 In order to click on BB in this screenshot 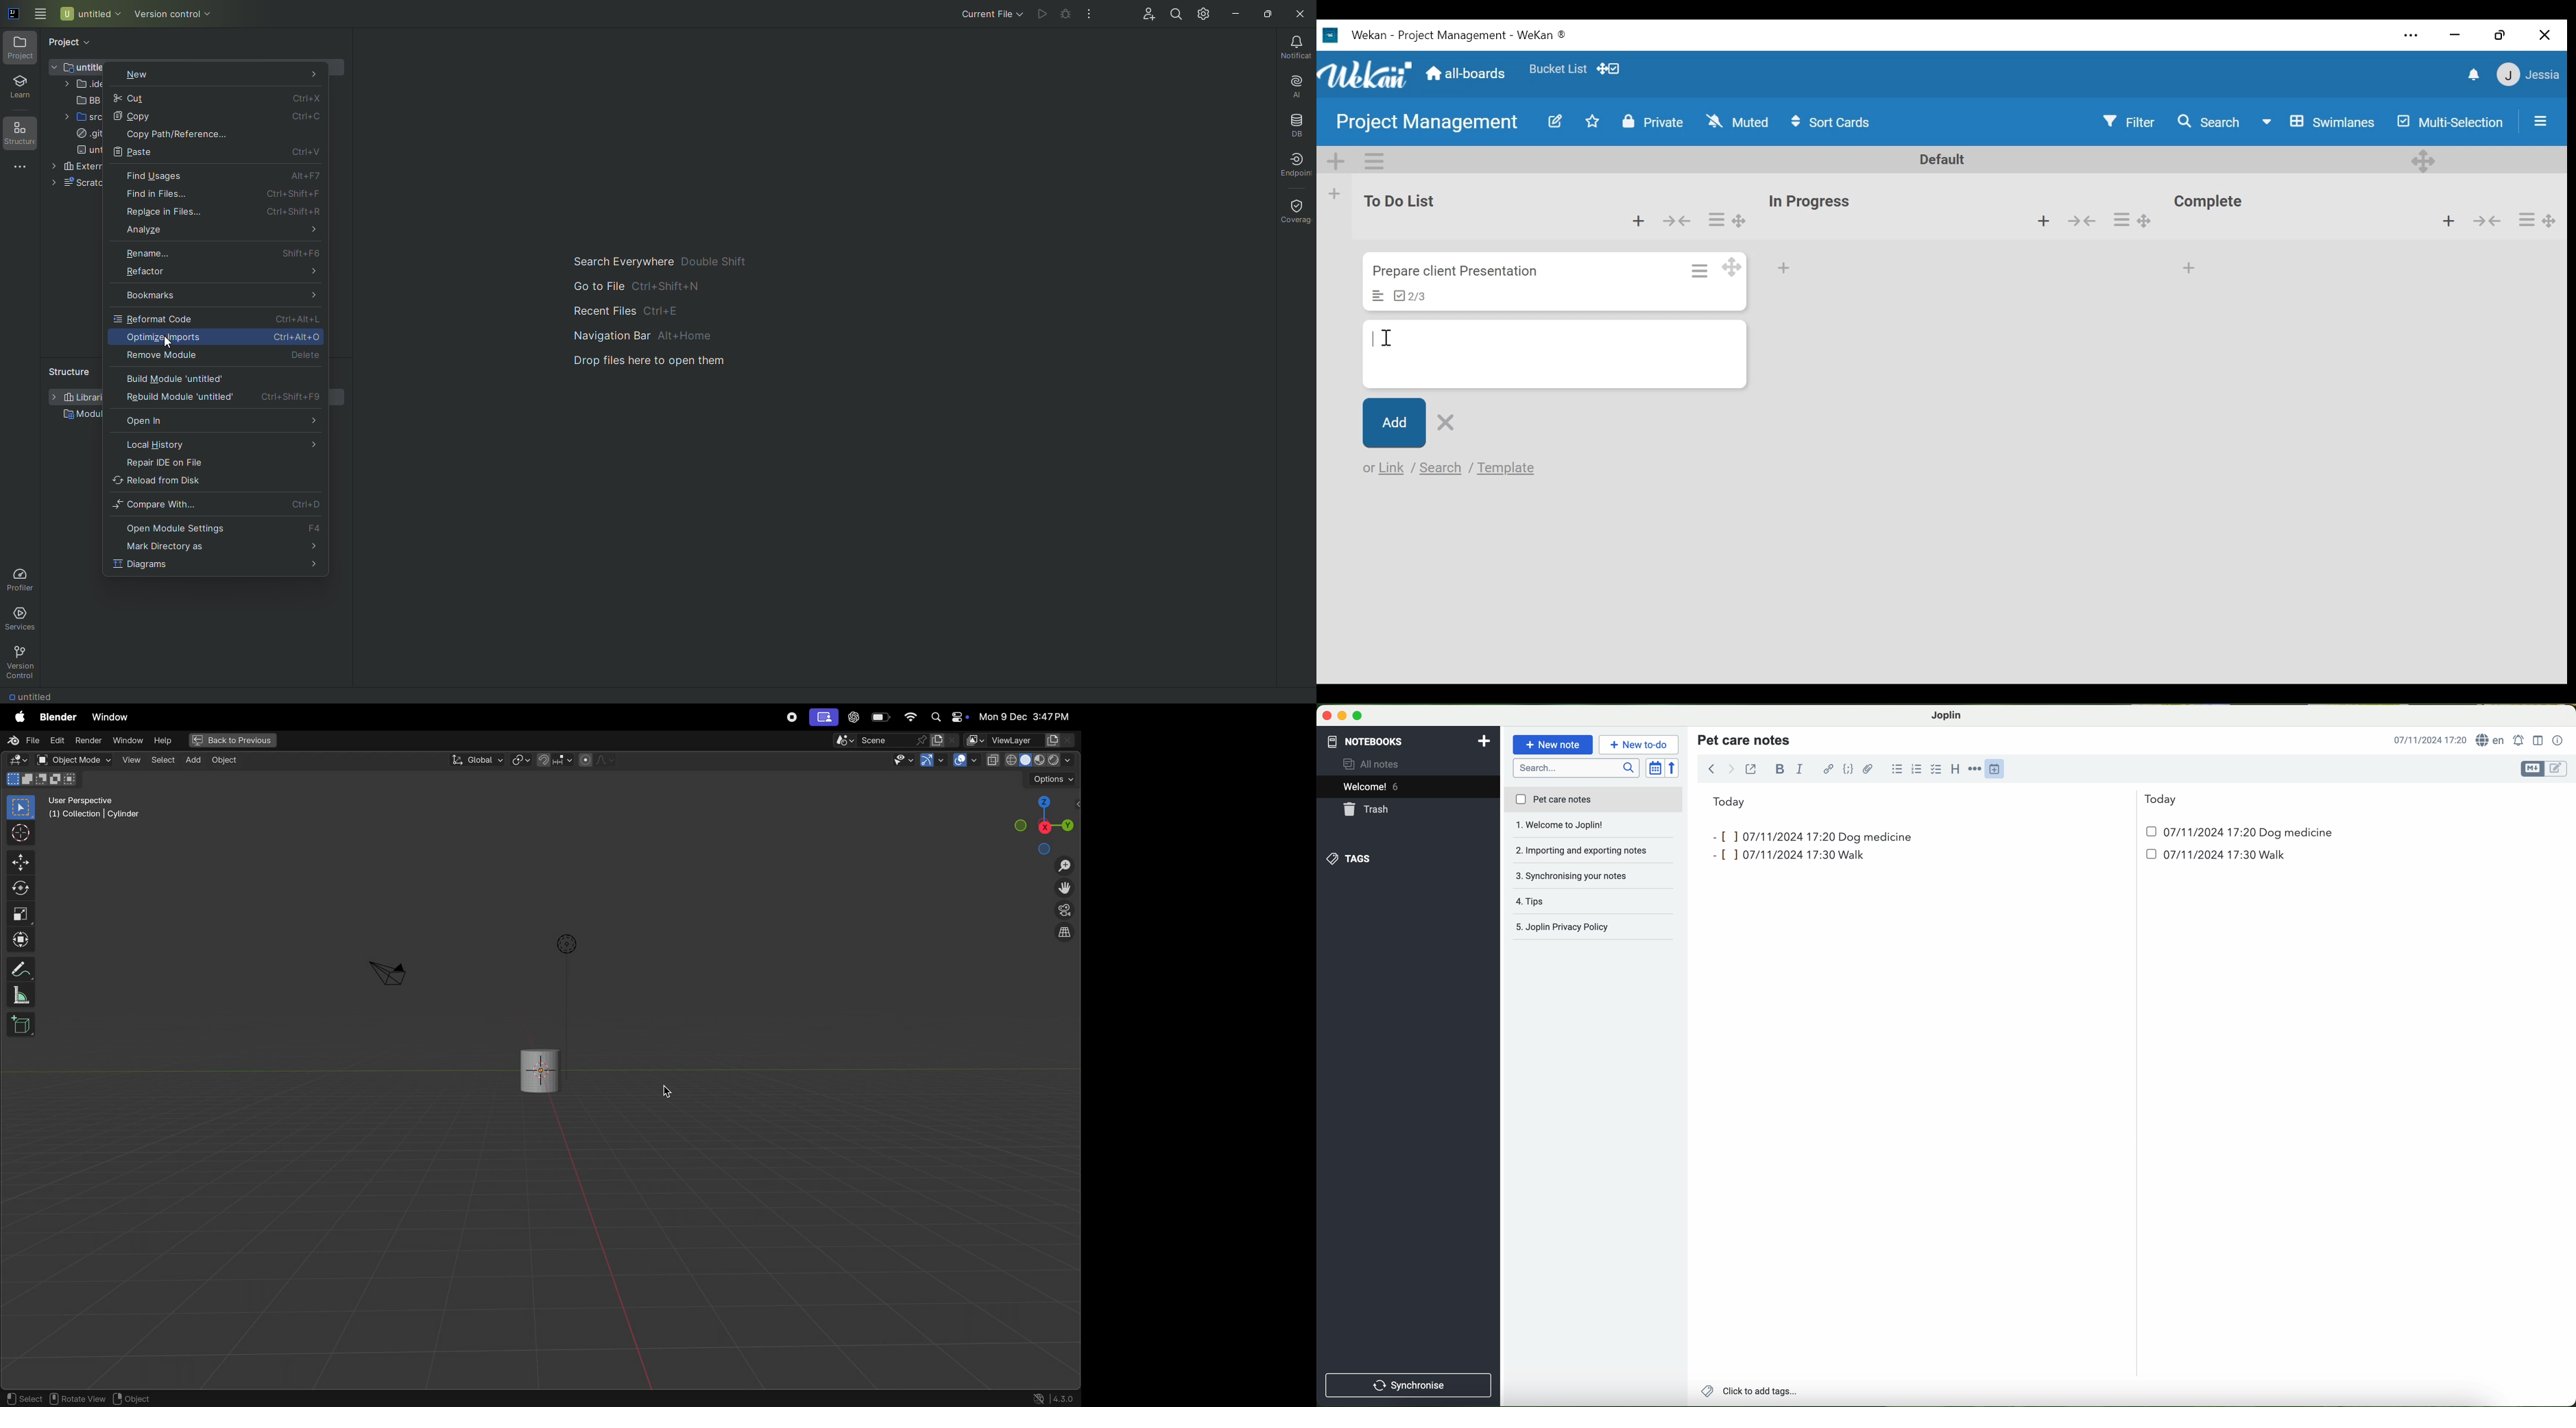, I will do `click(81, 101)`.